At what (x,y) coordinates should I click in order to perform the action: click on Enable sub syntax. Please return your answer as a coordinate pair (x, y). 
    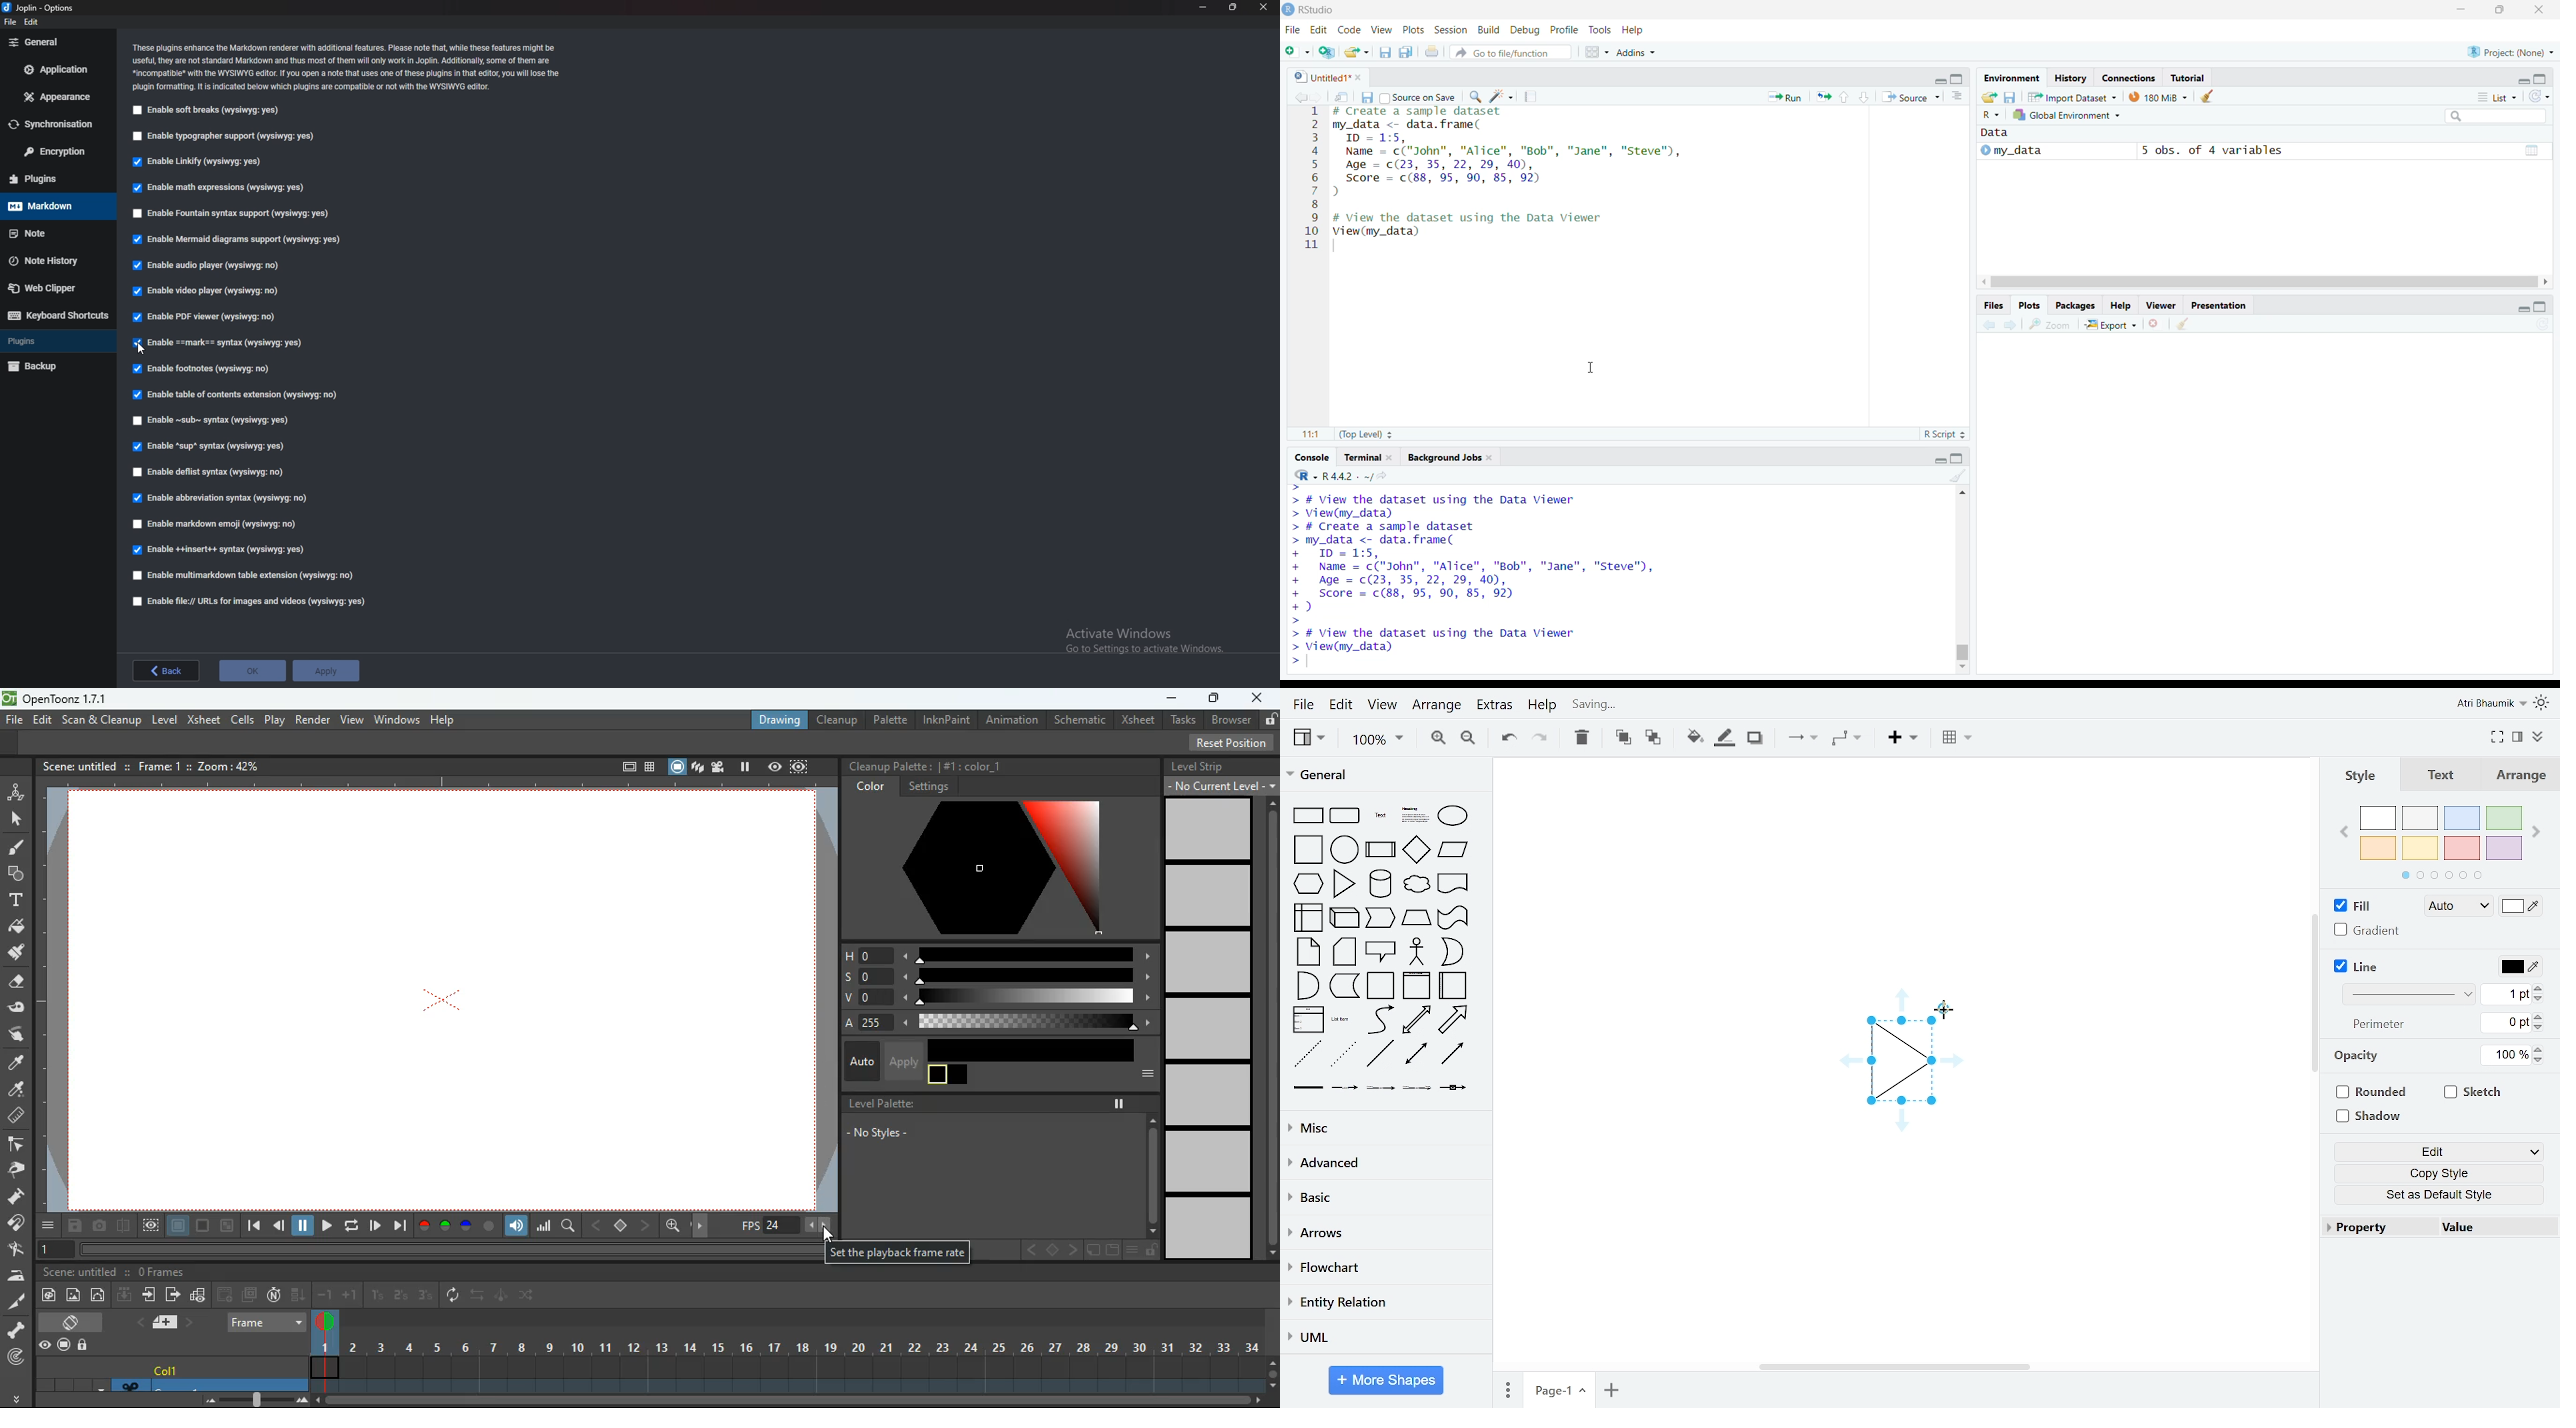
    Looking at the image, I should click on (214, 422).